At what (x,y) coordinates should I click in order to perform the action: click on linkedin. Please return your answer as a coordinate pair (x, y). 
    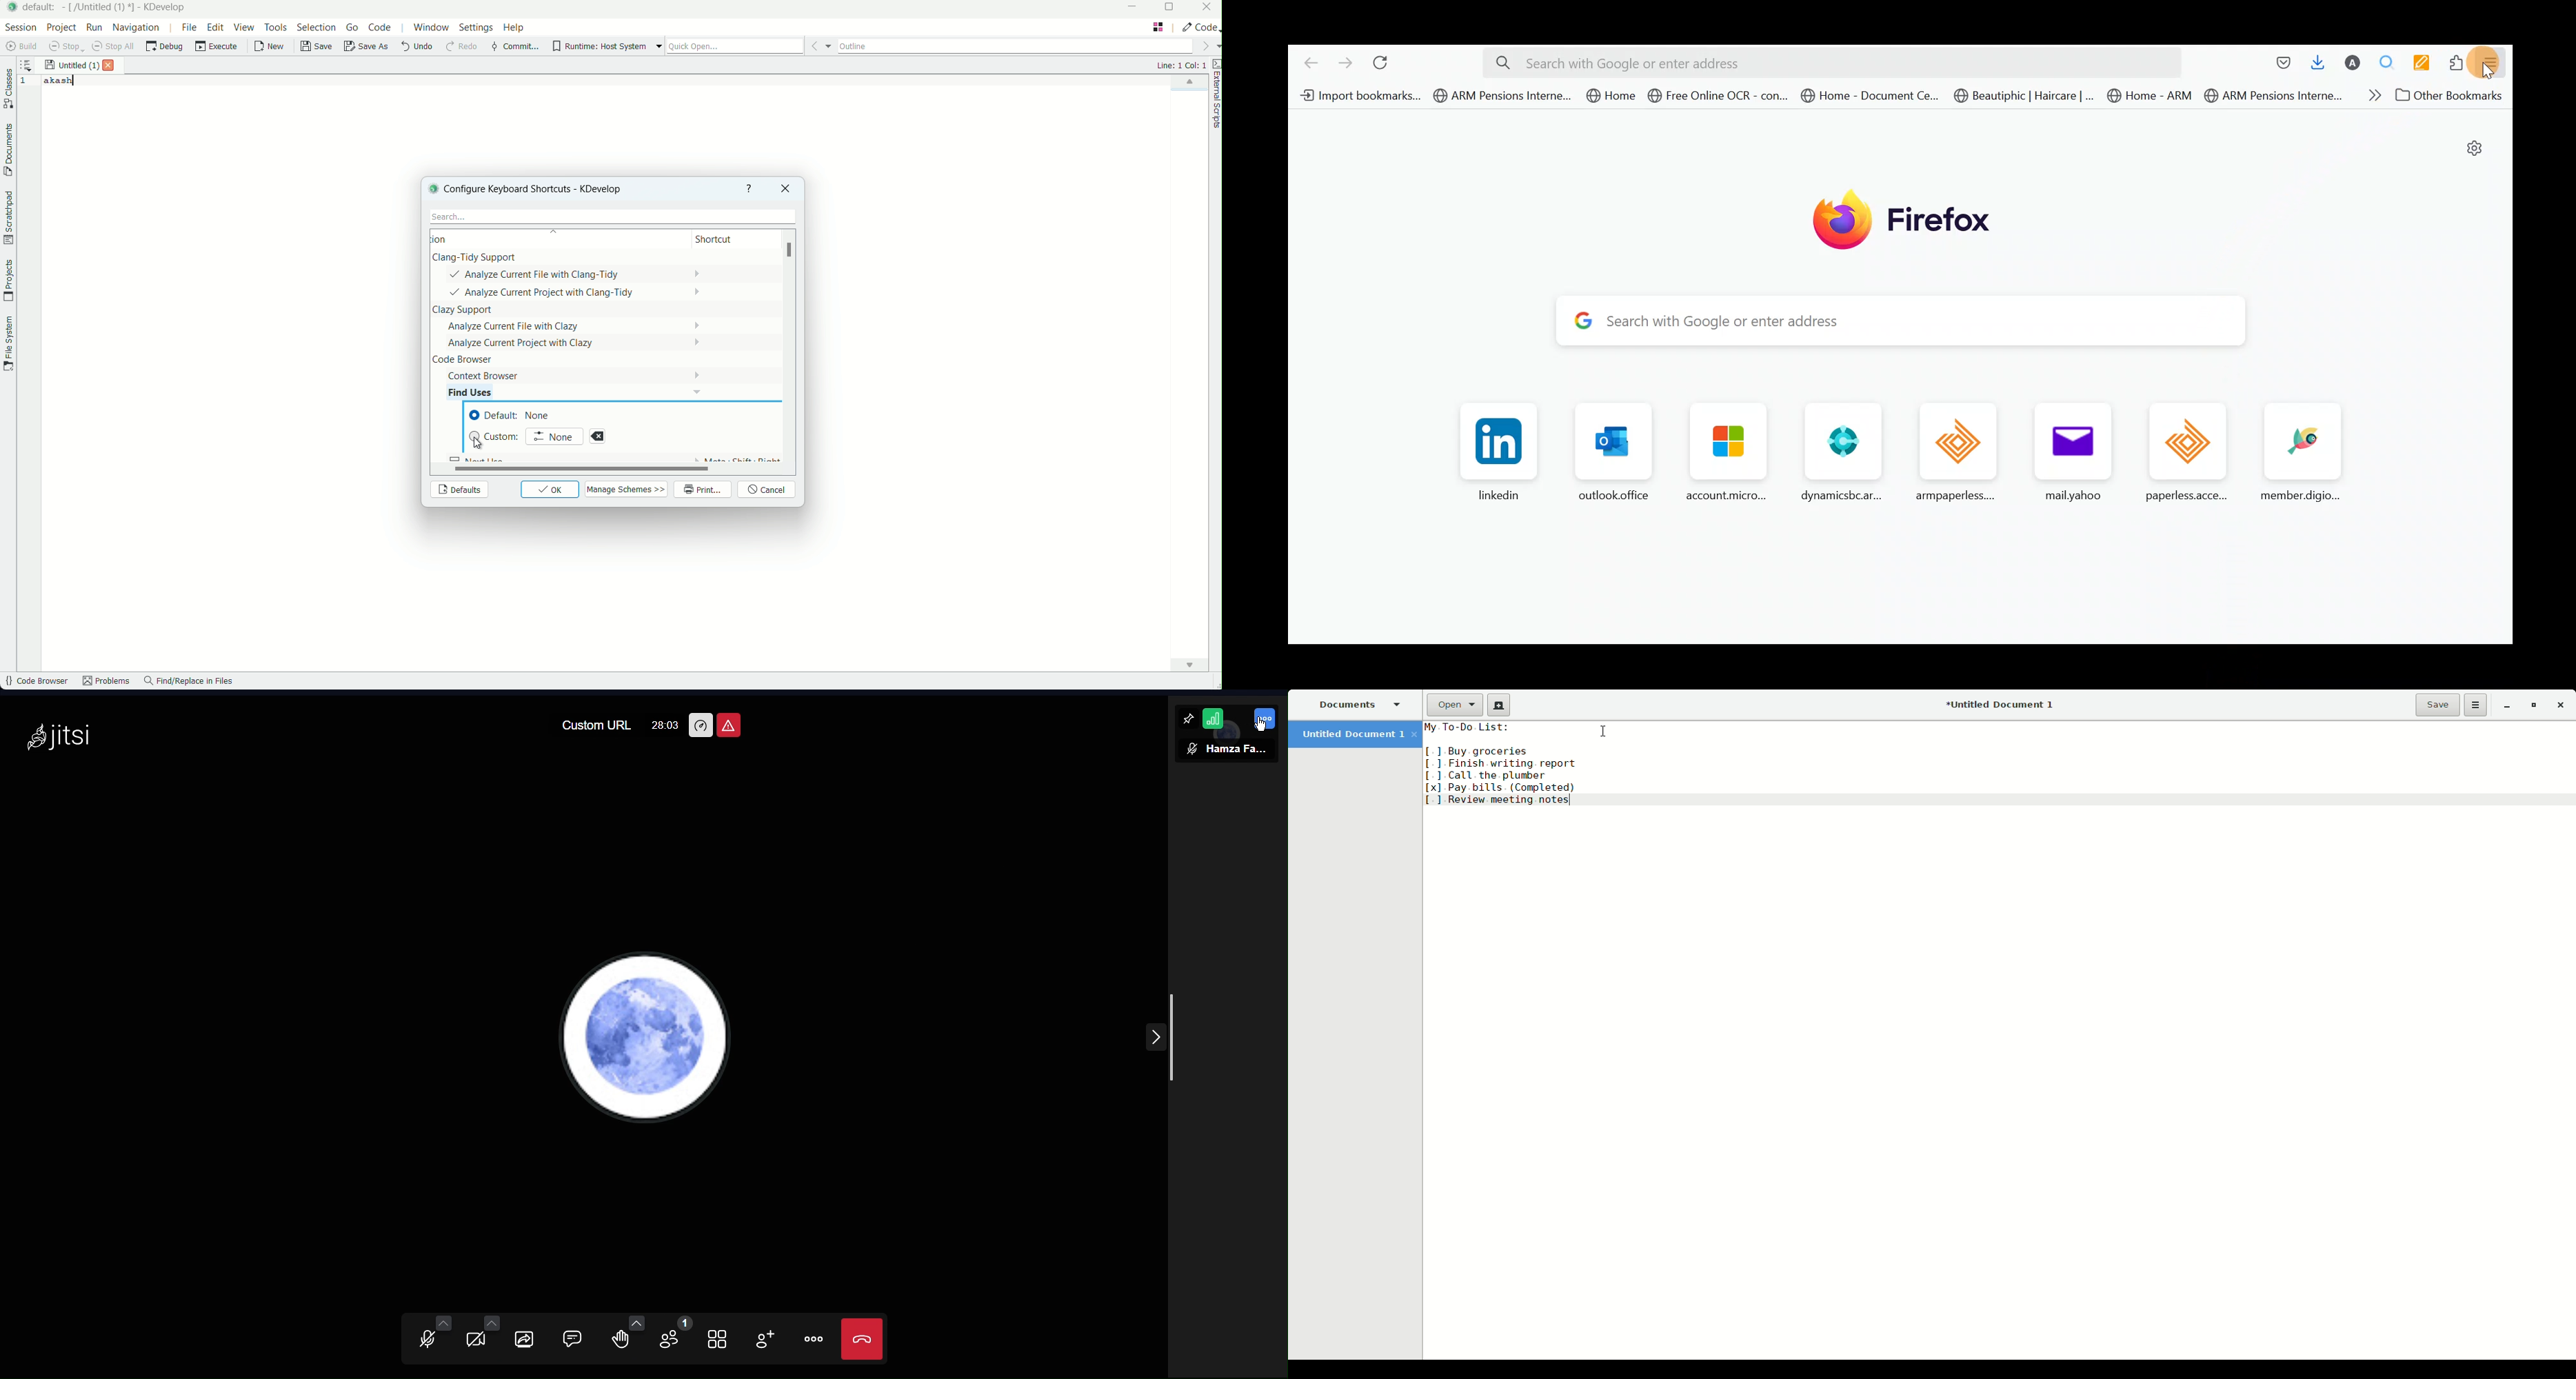
    Looking at the image, I should click on (1499, 453).